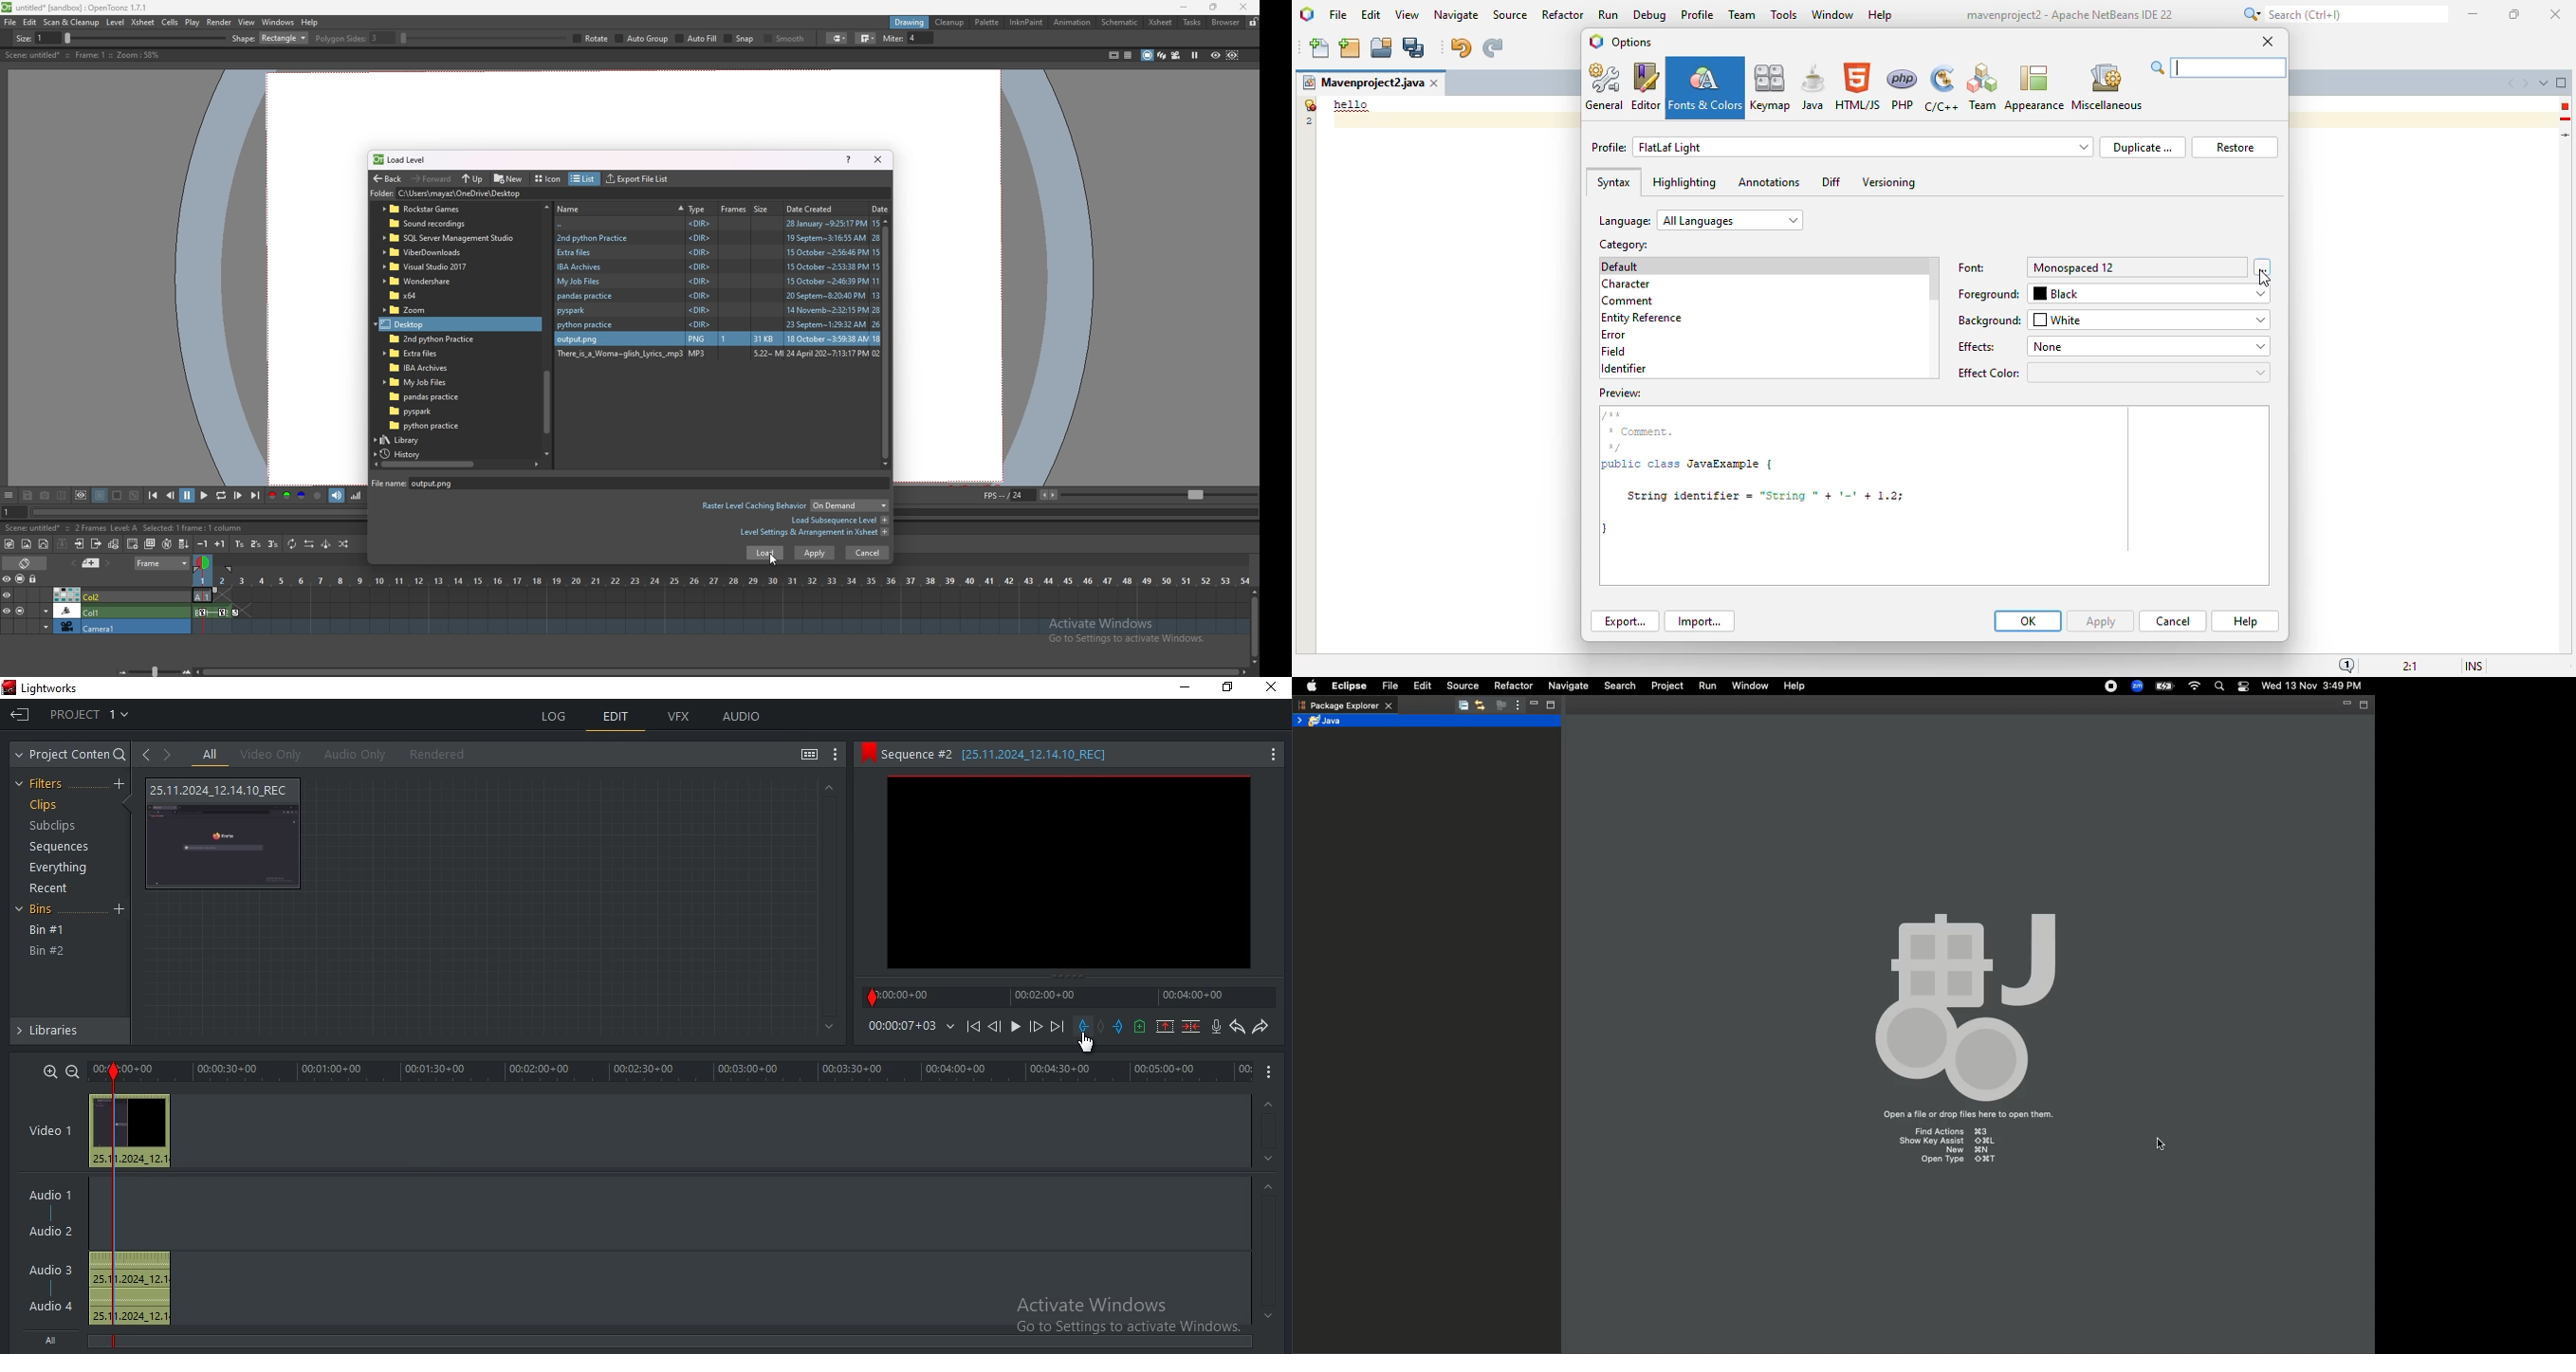 Image resolution: width=2576 pixels, height=1372 pixels. I want to click on project 1, so click(91, 712).